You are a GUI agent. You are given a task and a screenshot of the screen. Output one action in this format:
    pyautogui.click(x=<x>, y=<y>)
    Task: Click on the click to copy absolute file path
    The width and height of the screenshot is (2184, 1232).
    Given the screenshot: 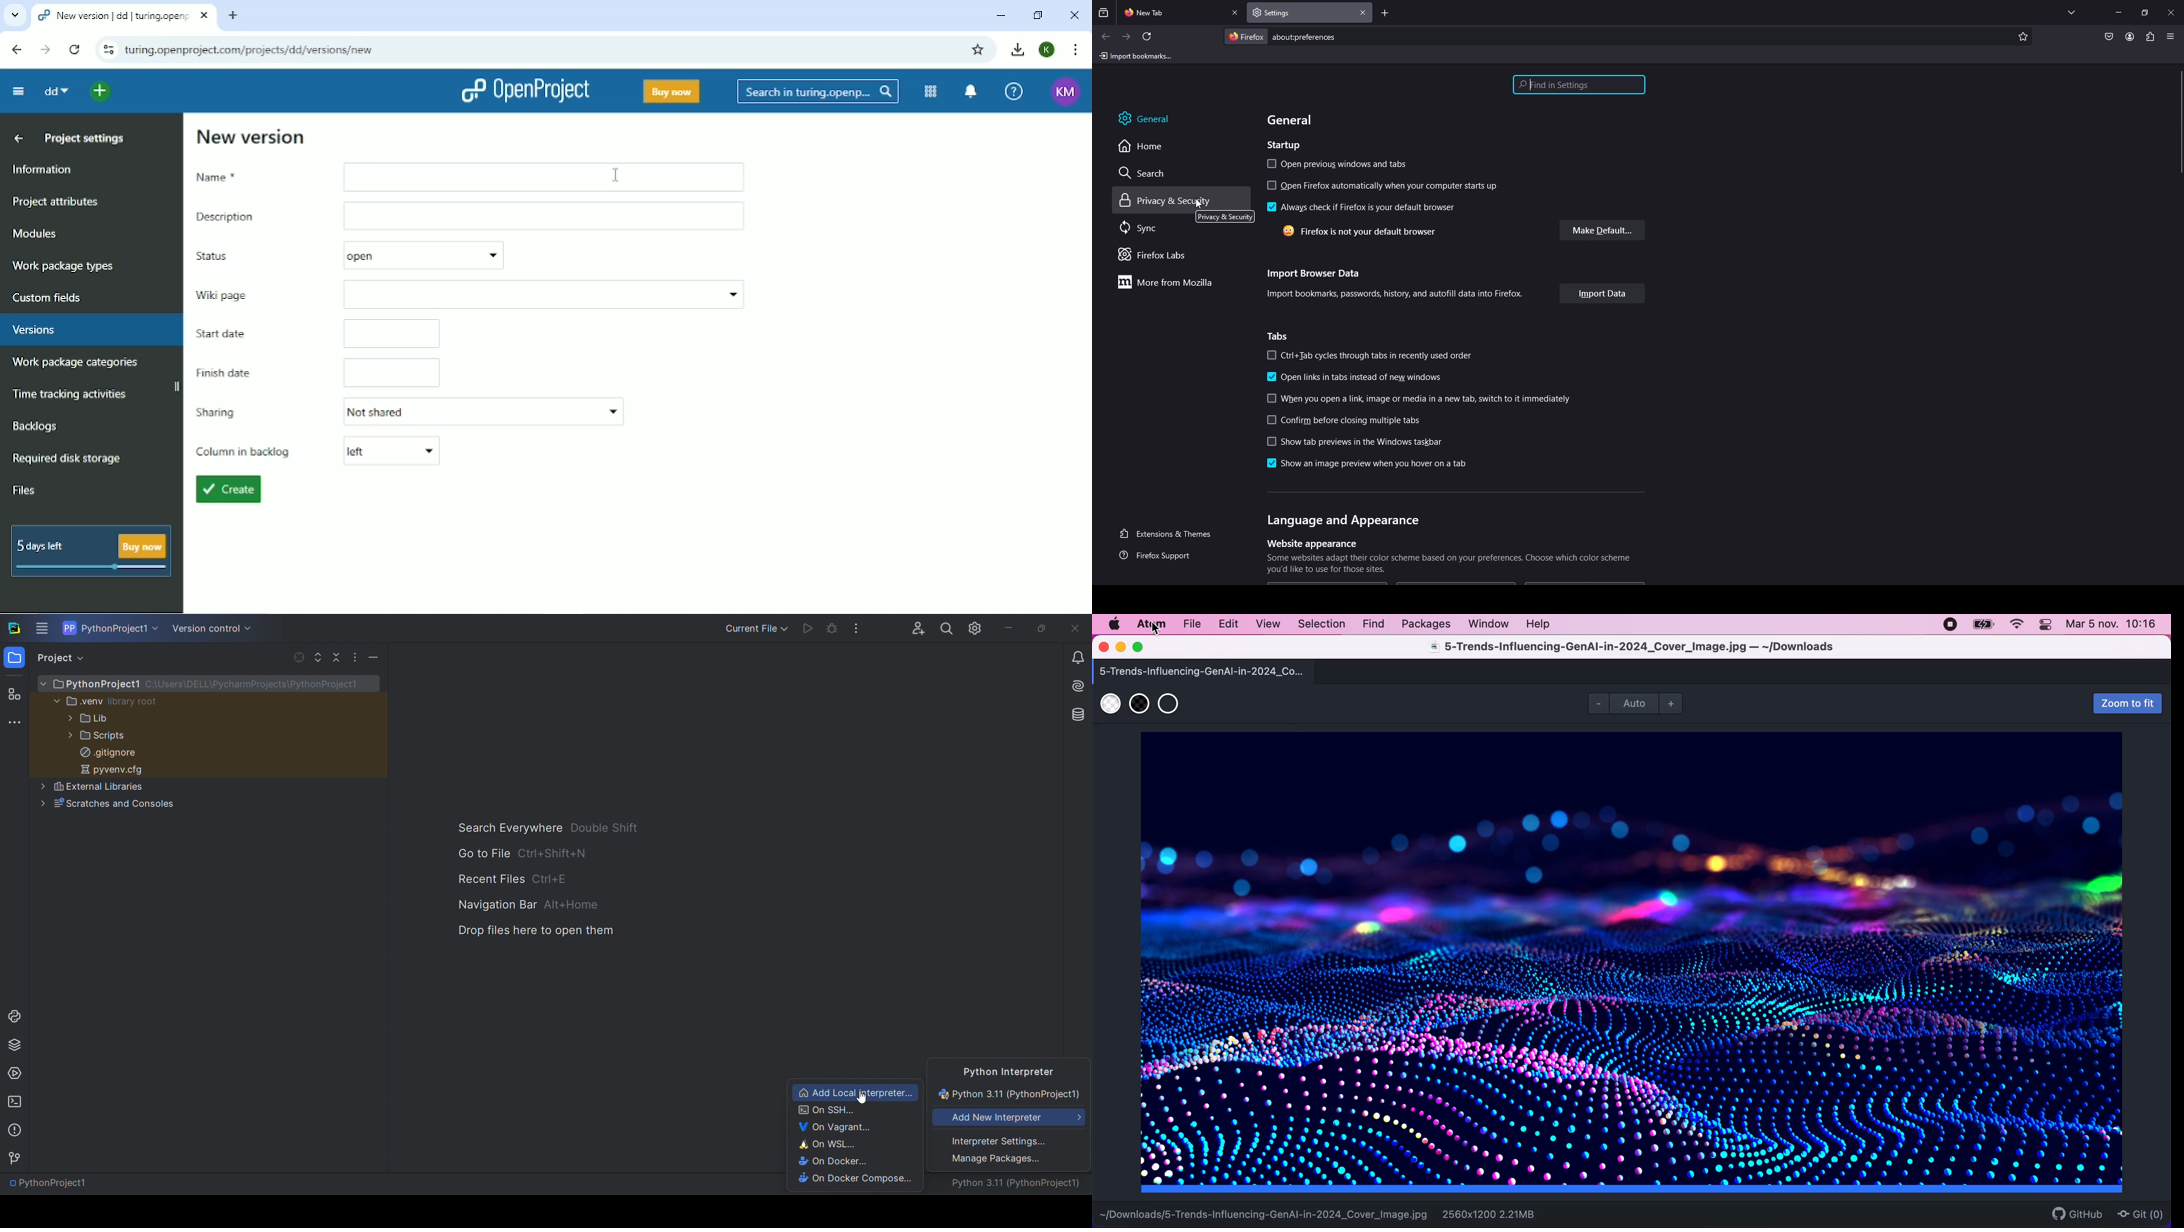 What is the action you would take?
    pyautogui.click(x=1264, y=1211)
    